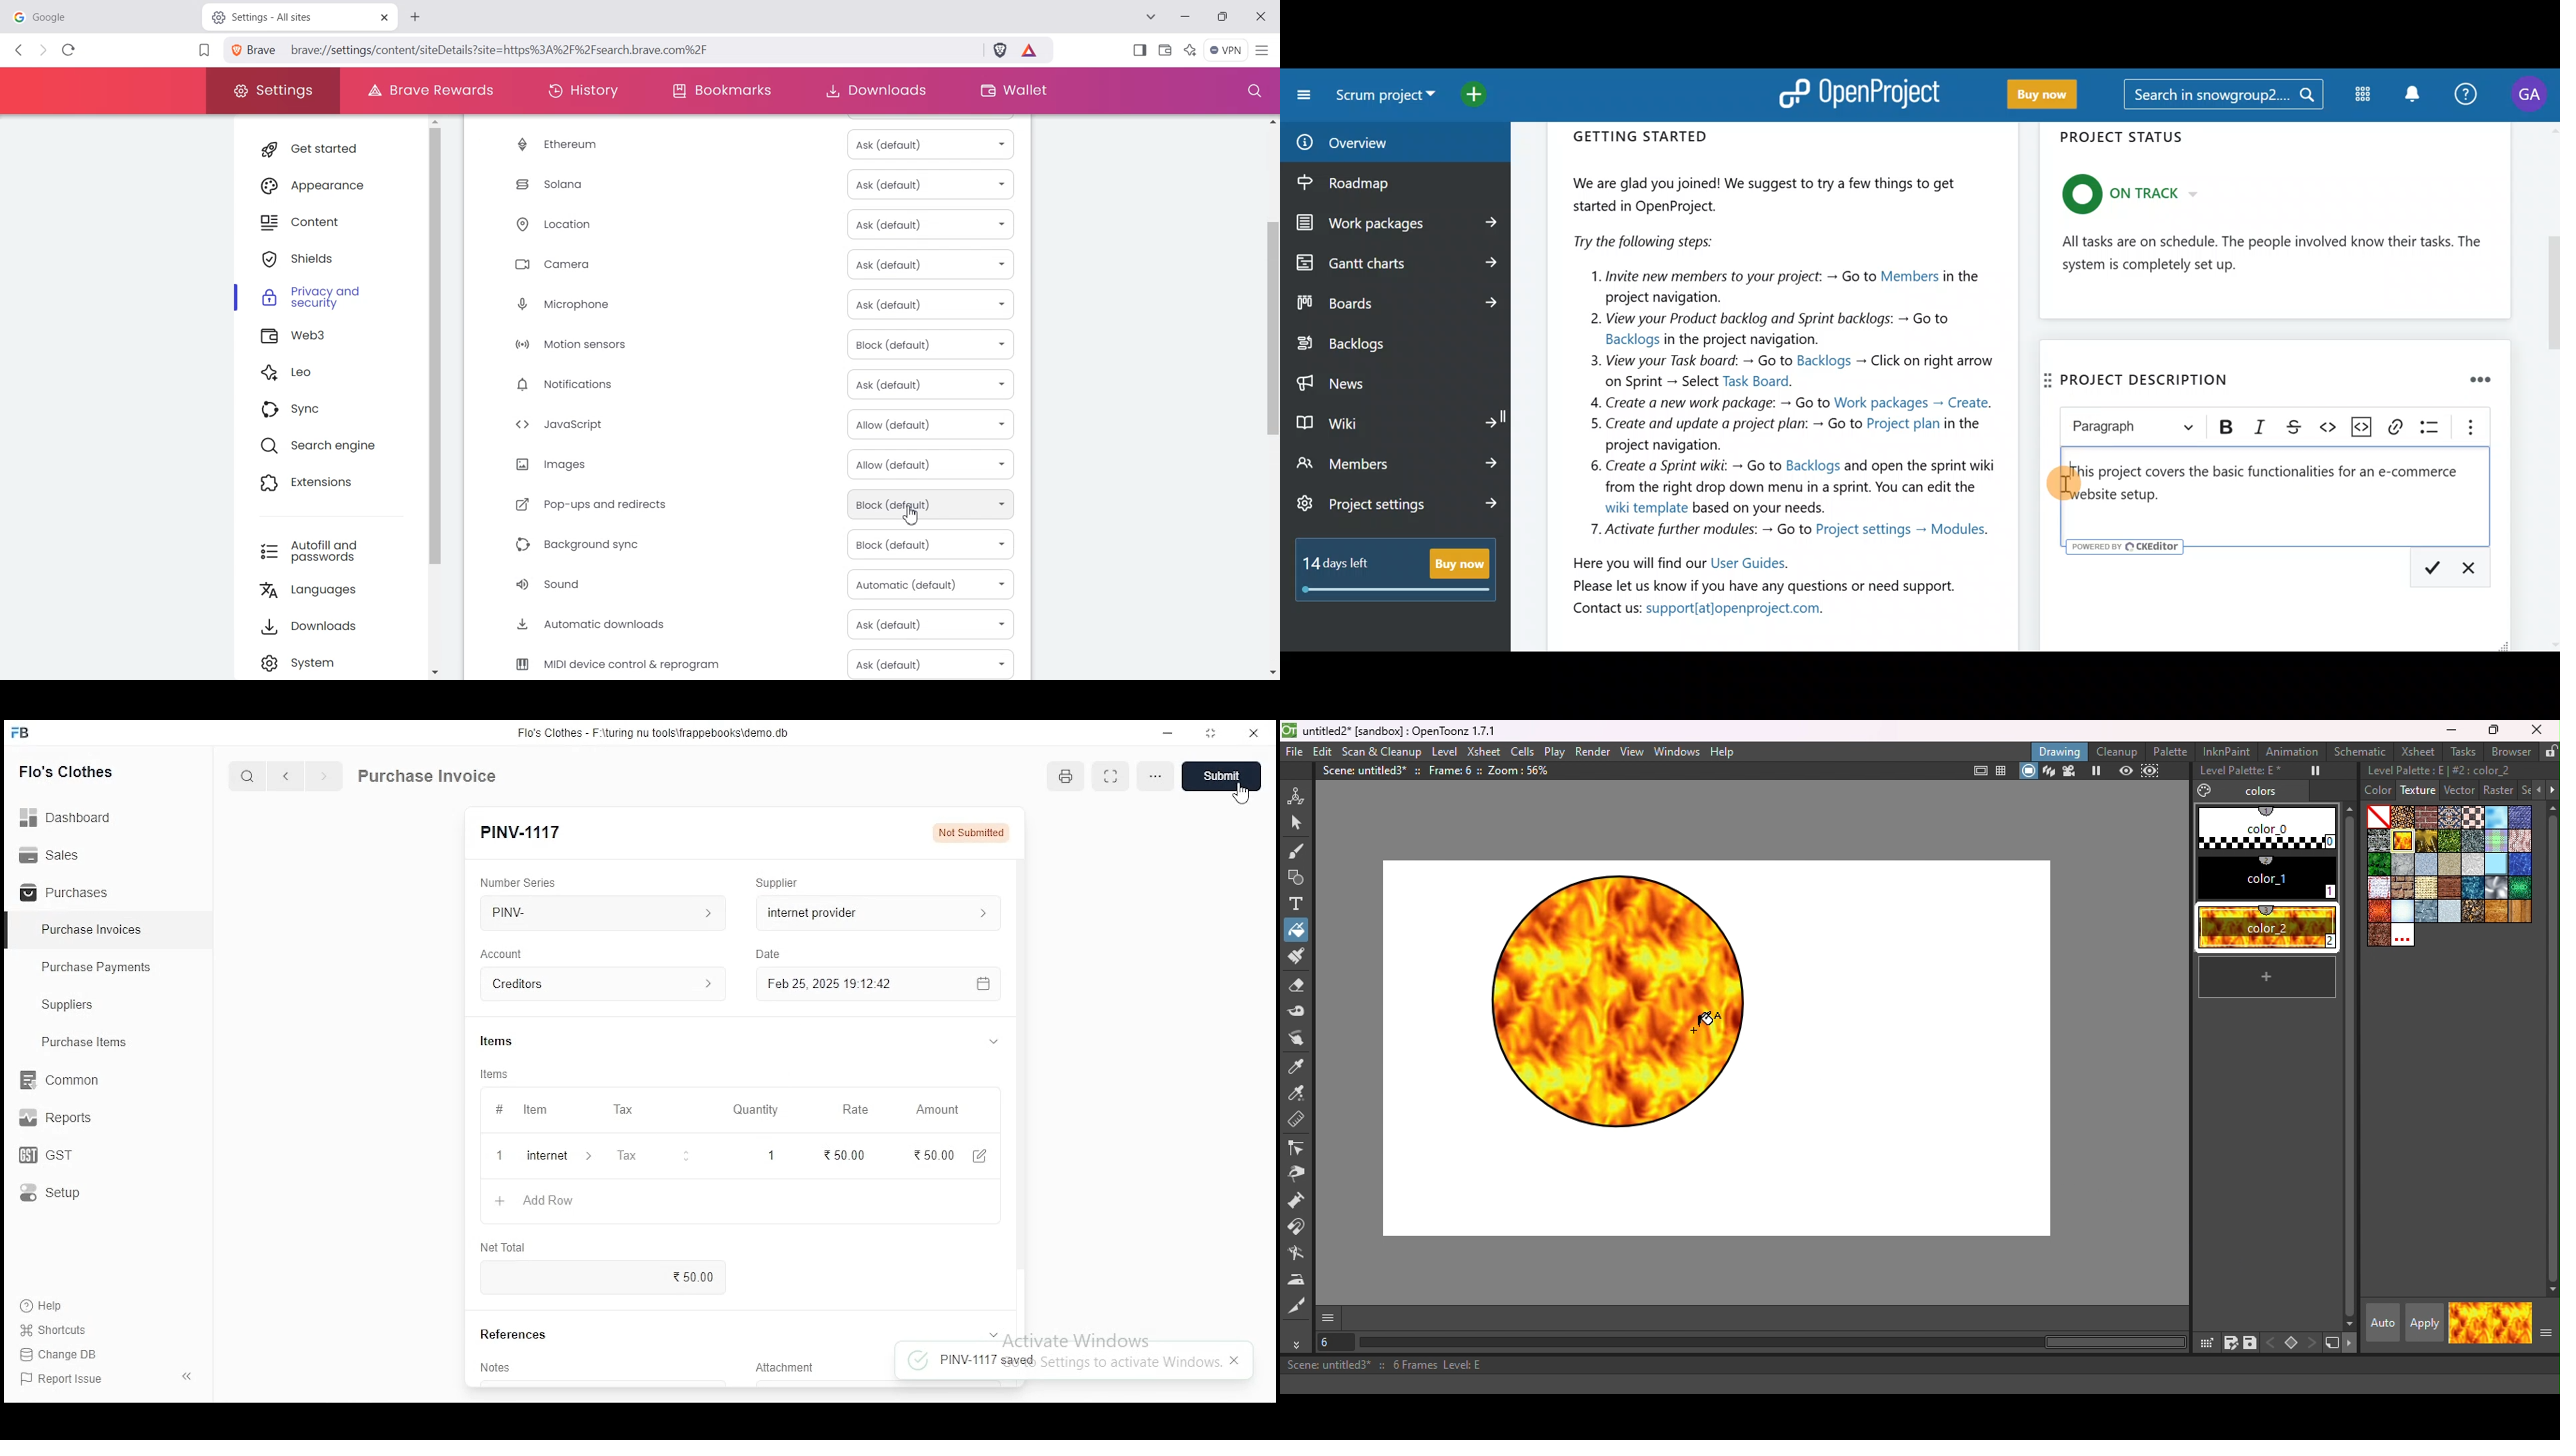 The image size is (2576, 1456). I want to click on Project descripition, so click(2149, 377).